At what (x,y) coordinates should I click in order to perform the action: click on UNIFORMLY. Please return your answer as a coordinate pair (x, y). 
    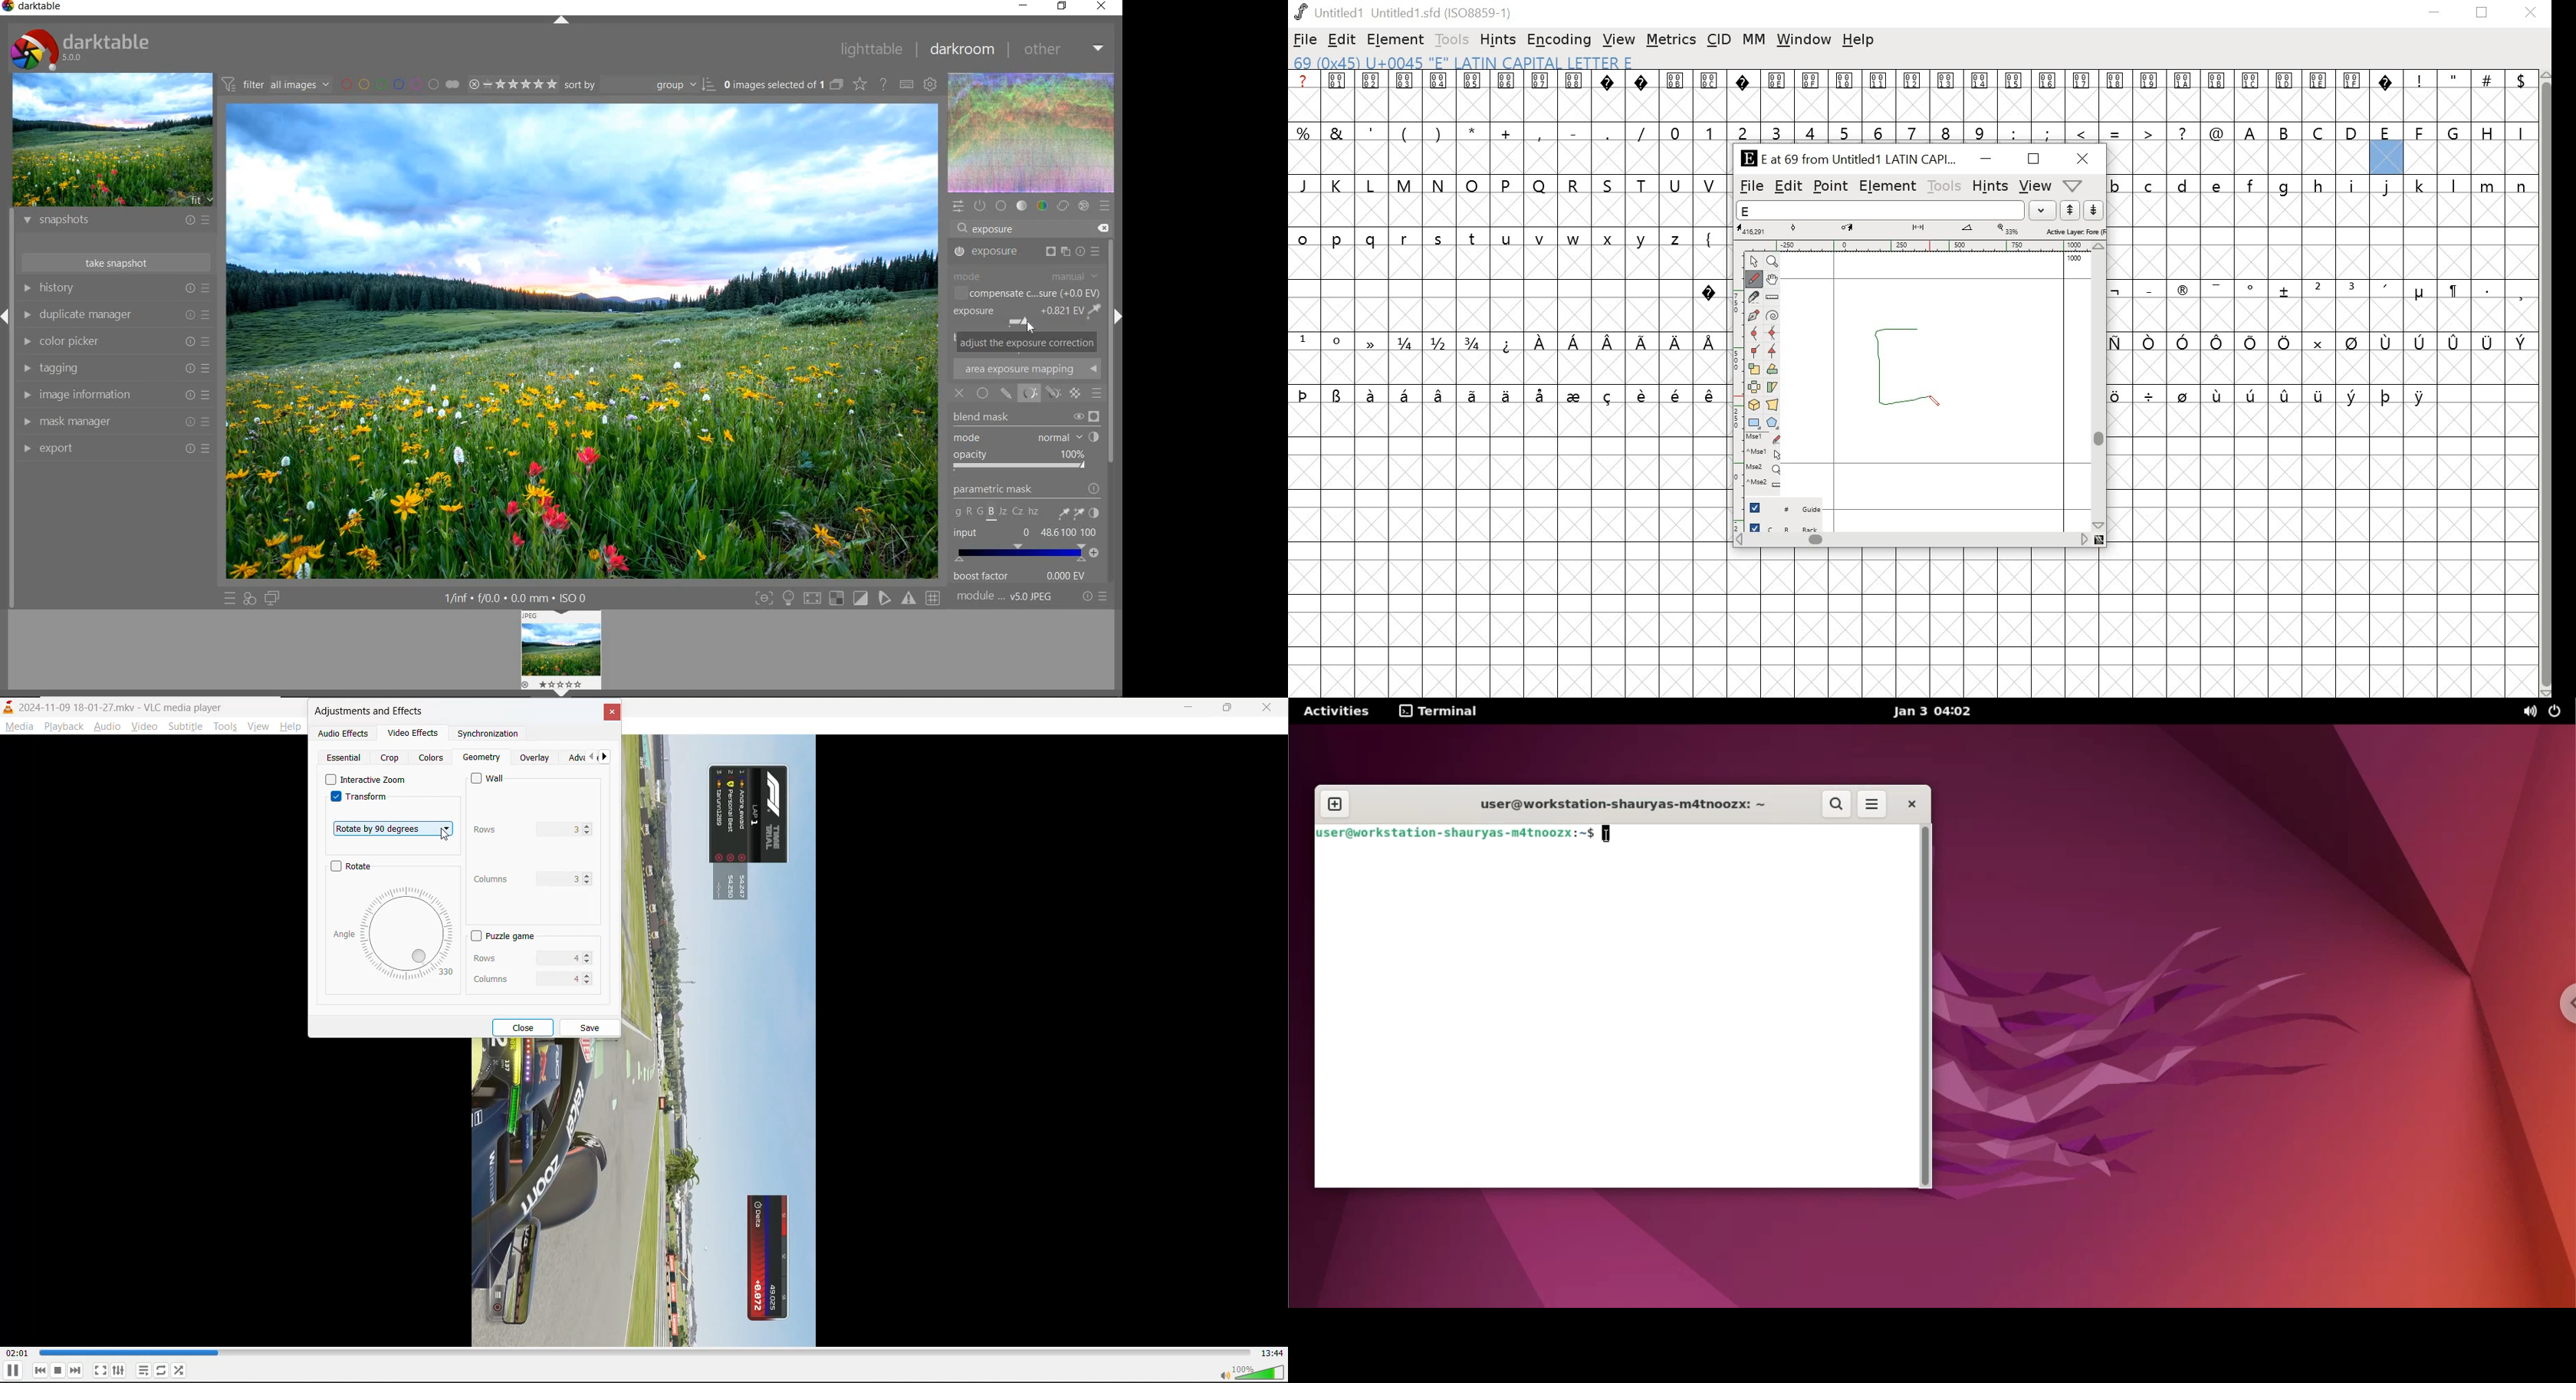
    Looking at the image, I should click on (983, 392).